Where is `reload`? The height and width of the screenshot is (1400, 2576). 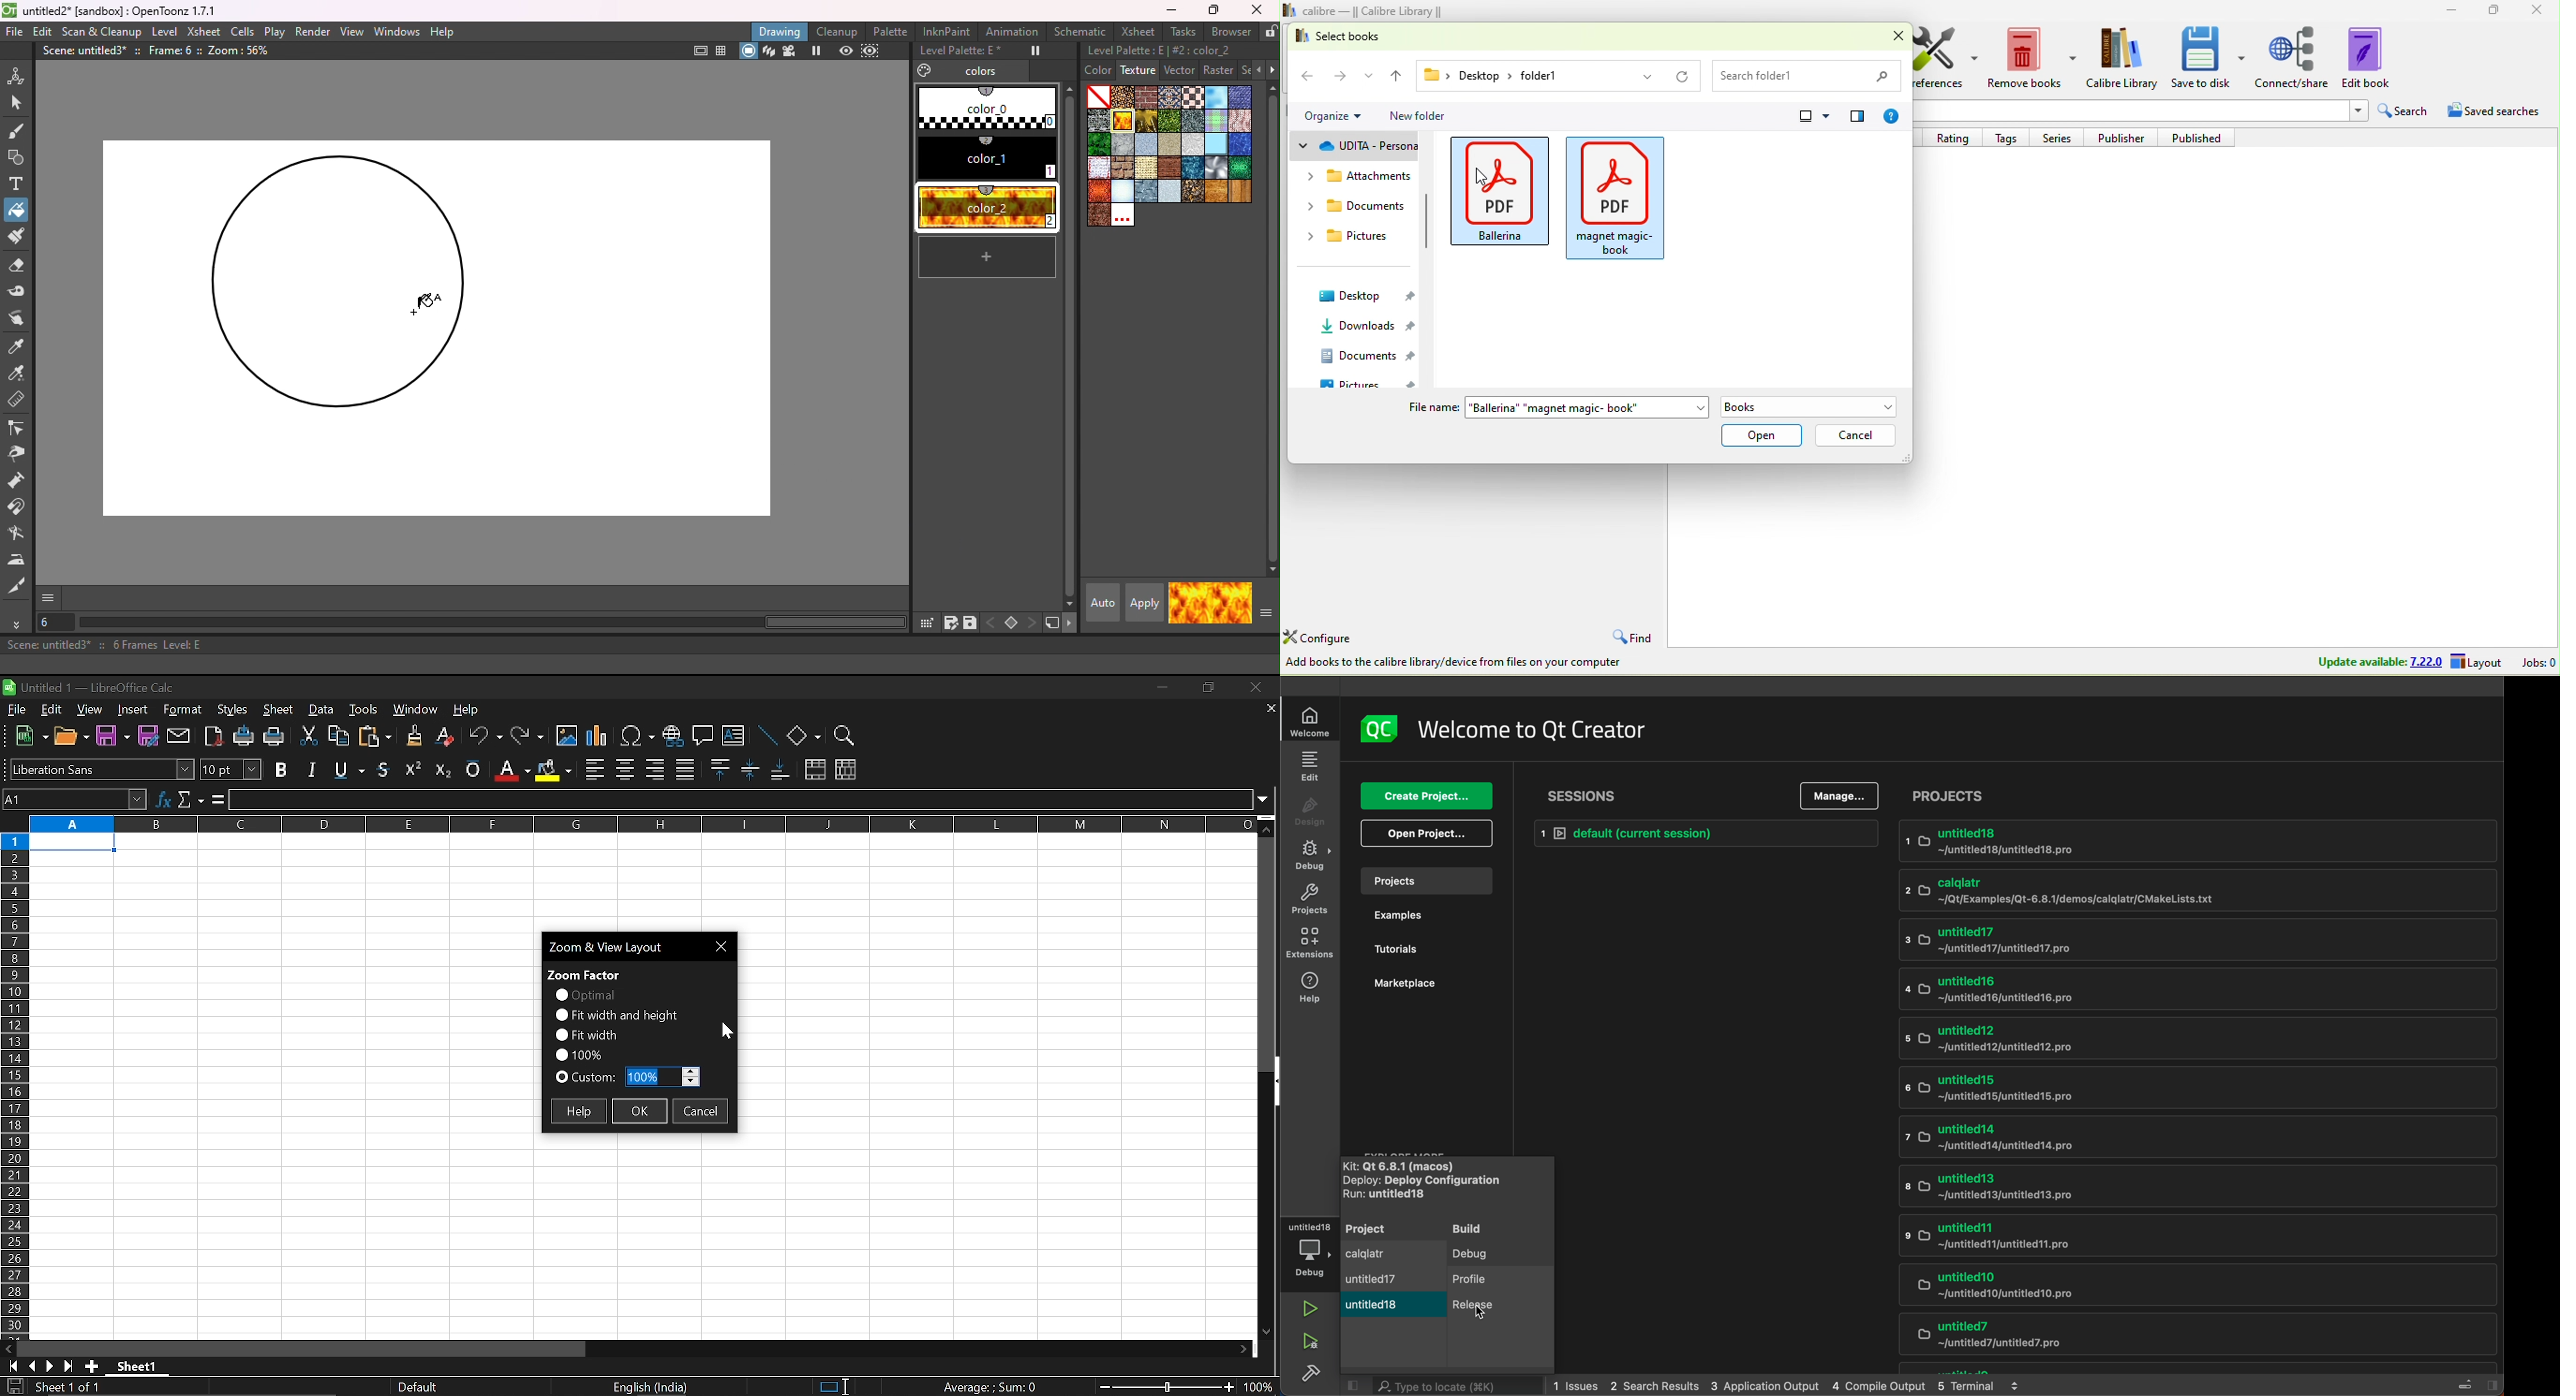 reload is located at coordinates (1681, 75).